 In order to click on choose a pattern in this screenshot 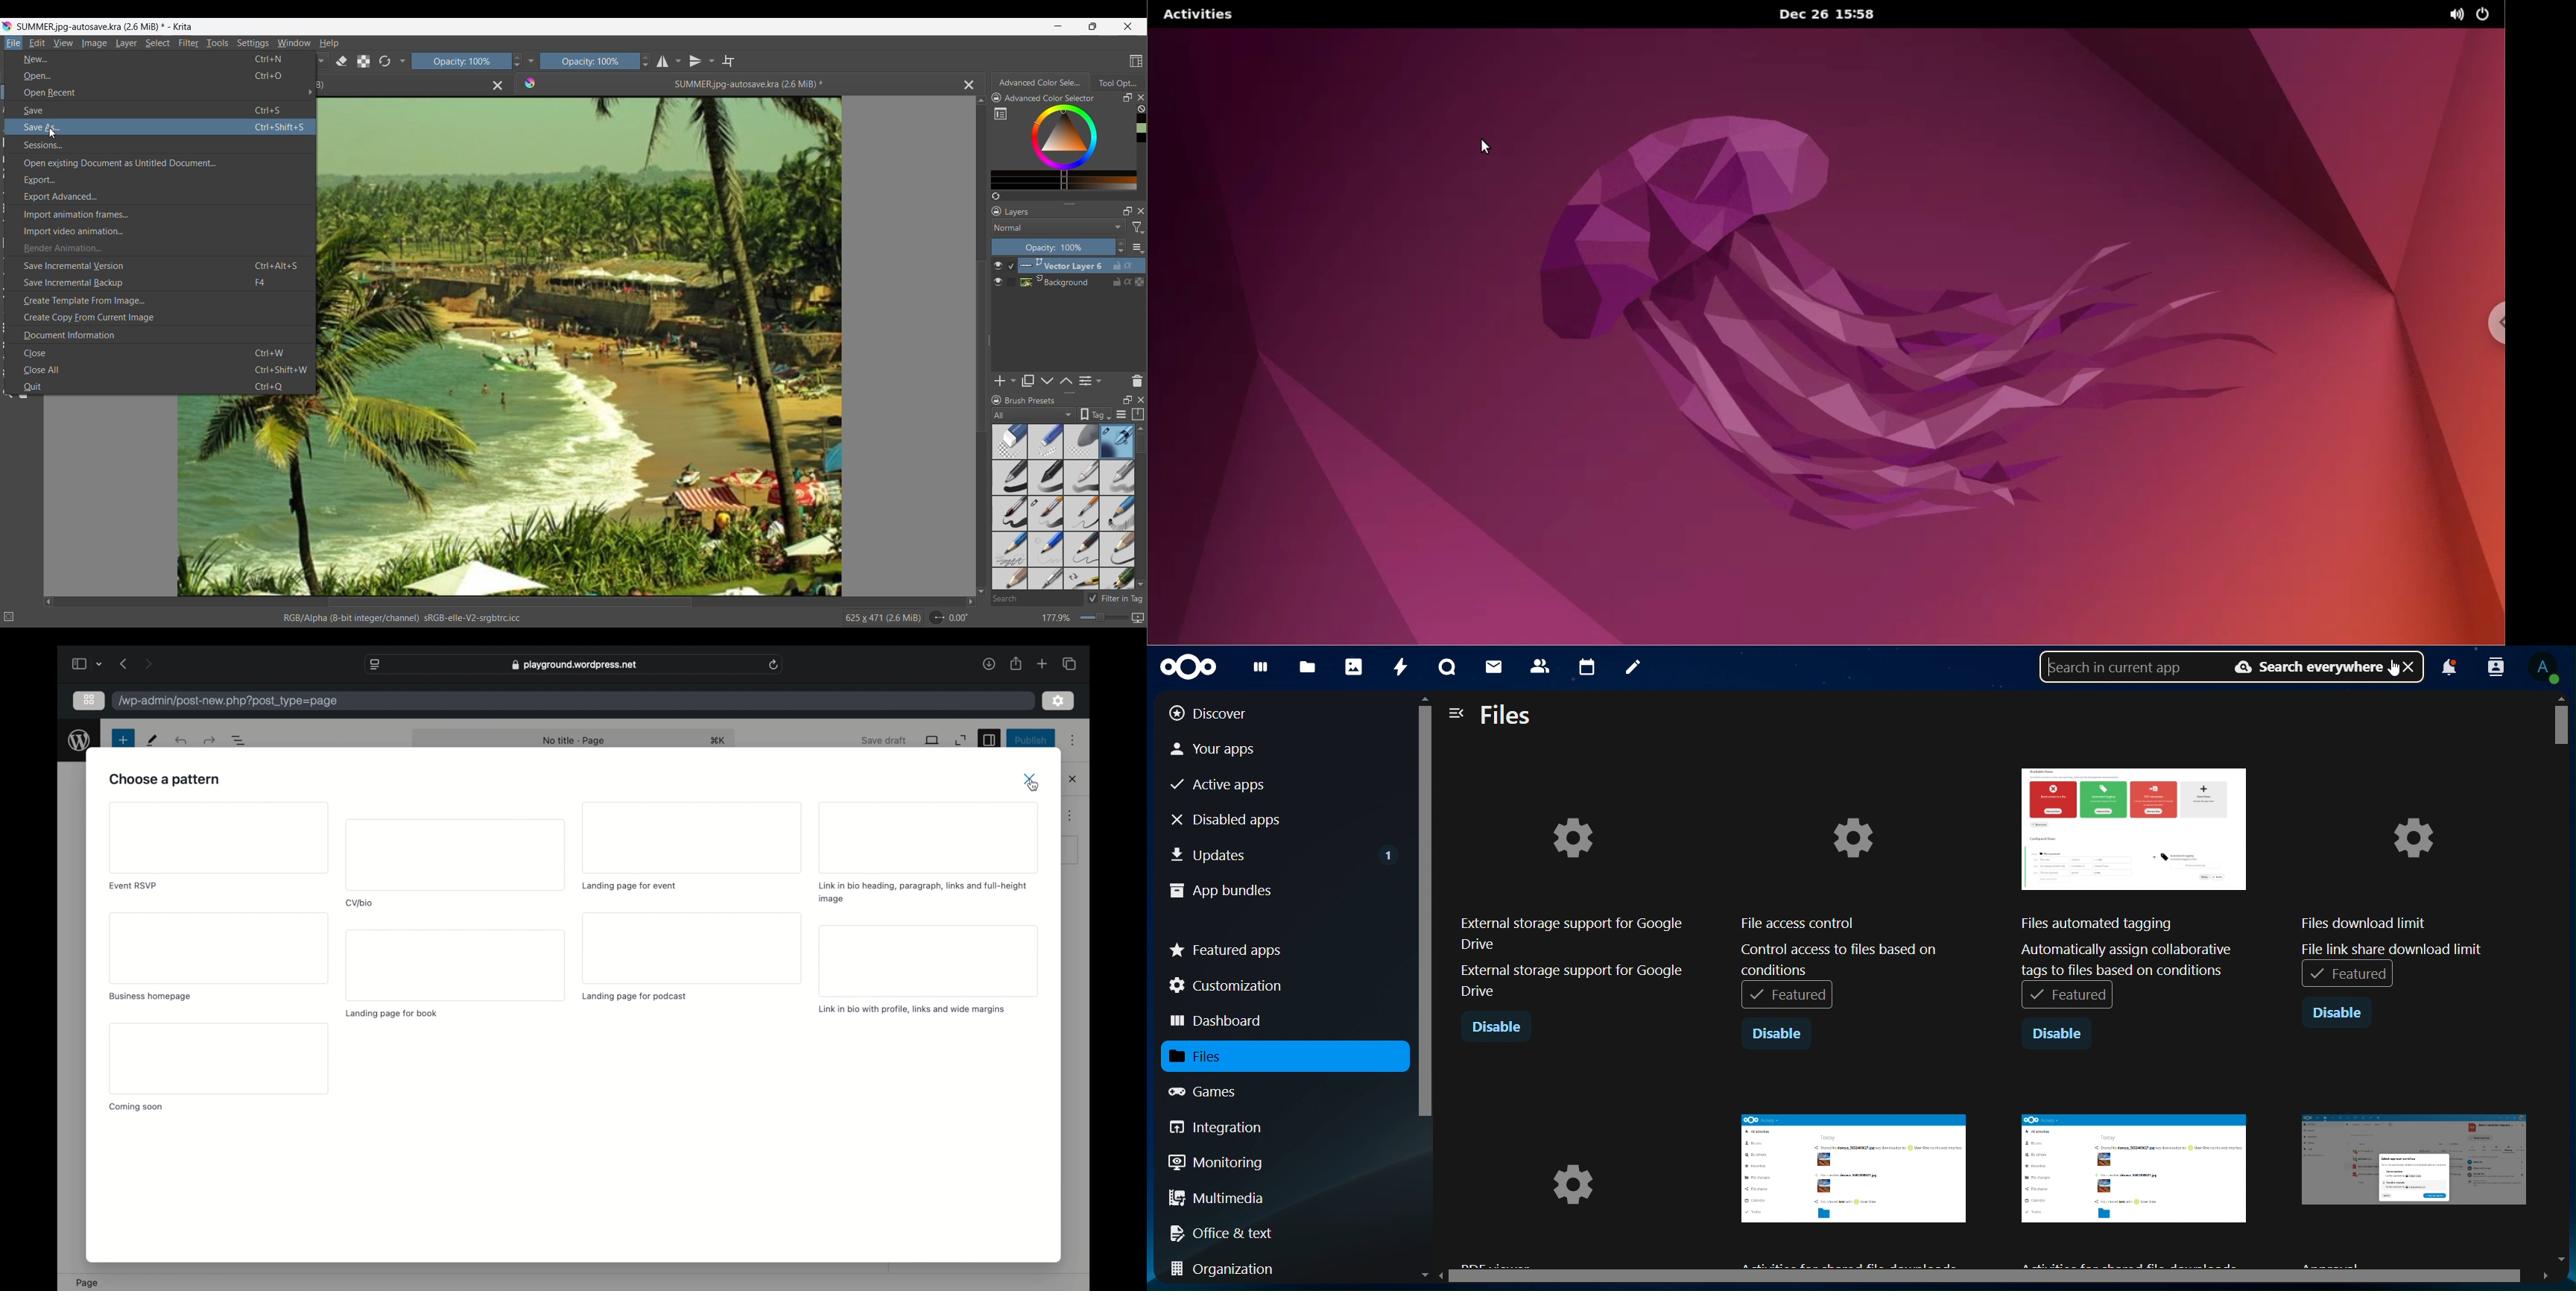, I will do `click(164, 780)`.